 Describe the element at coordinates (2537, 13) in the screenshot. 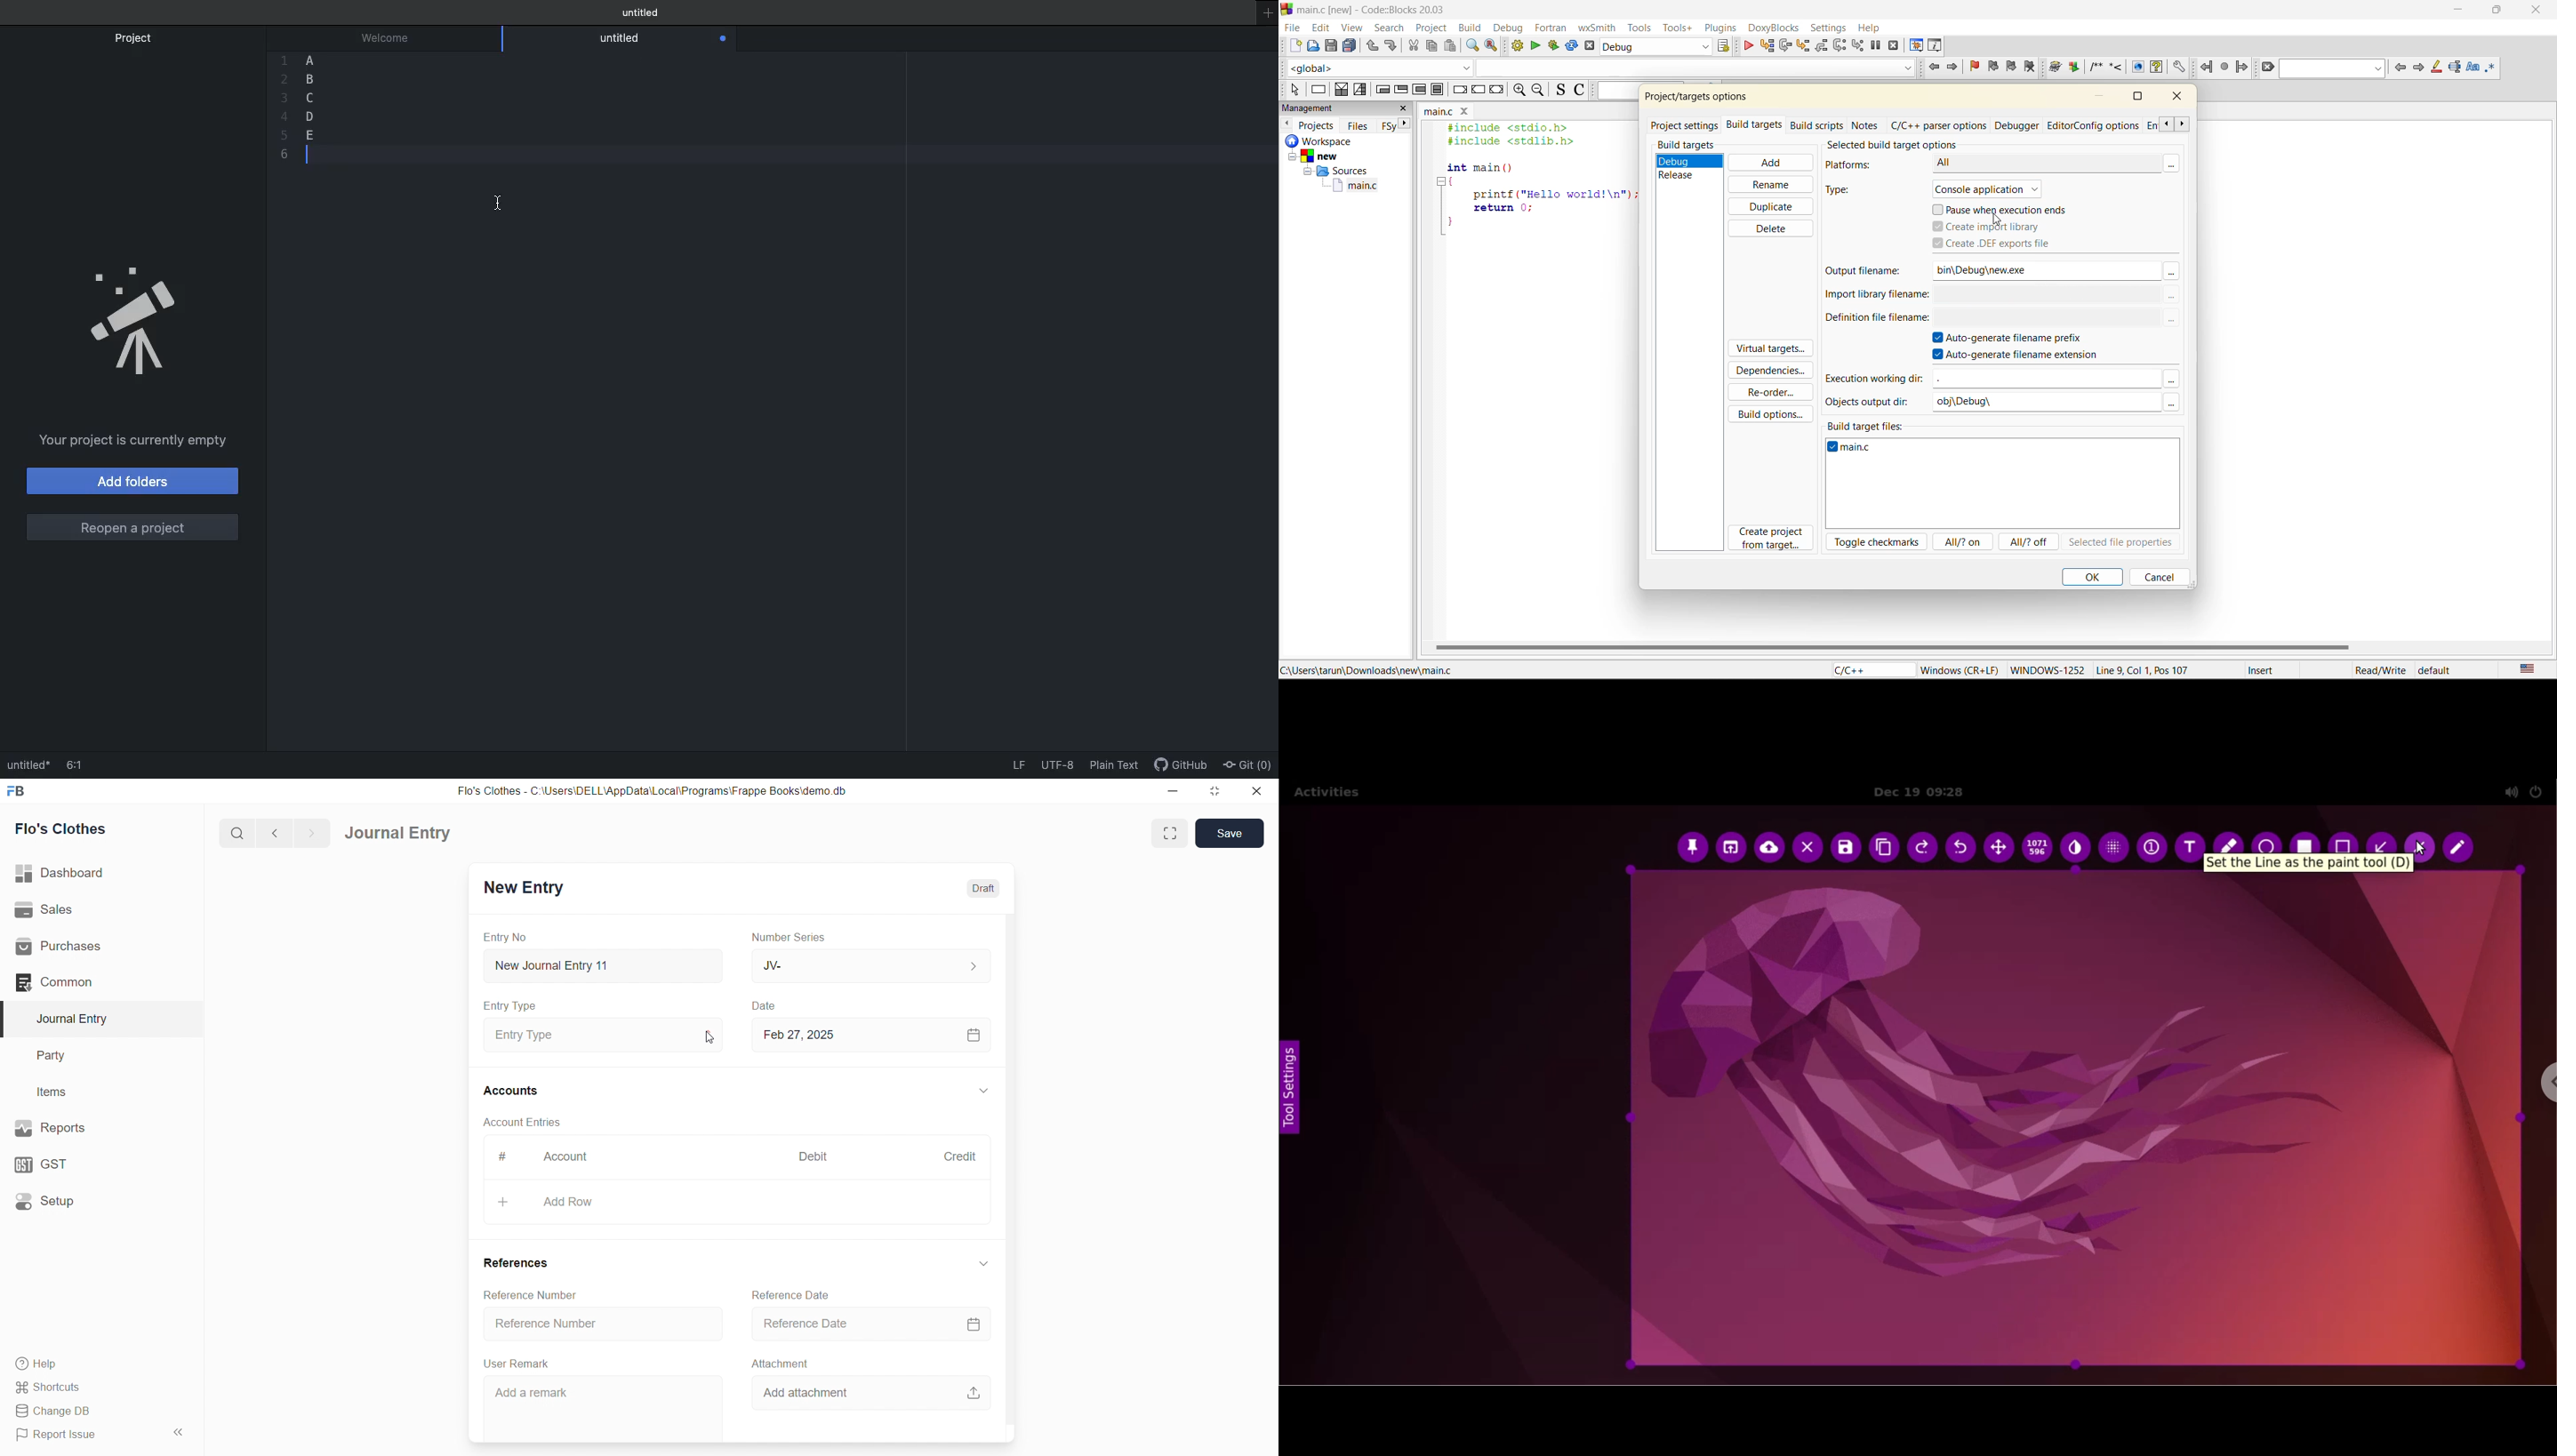

I see `close` at that location.